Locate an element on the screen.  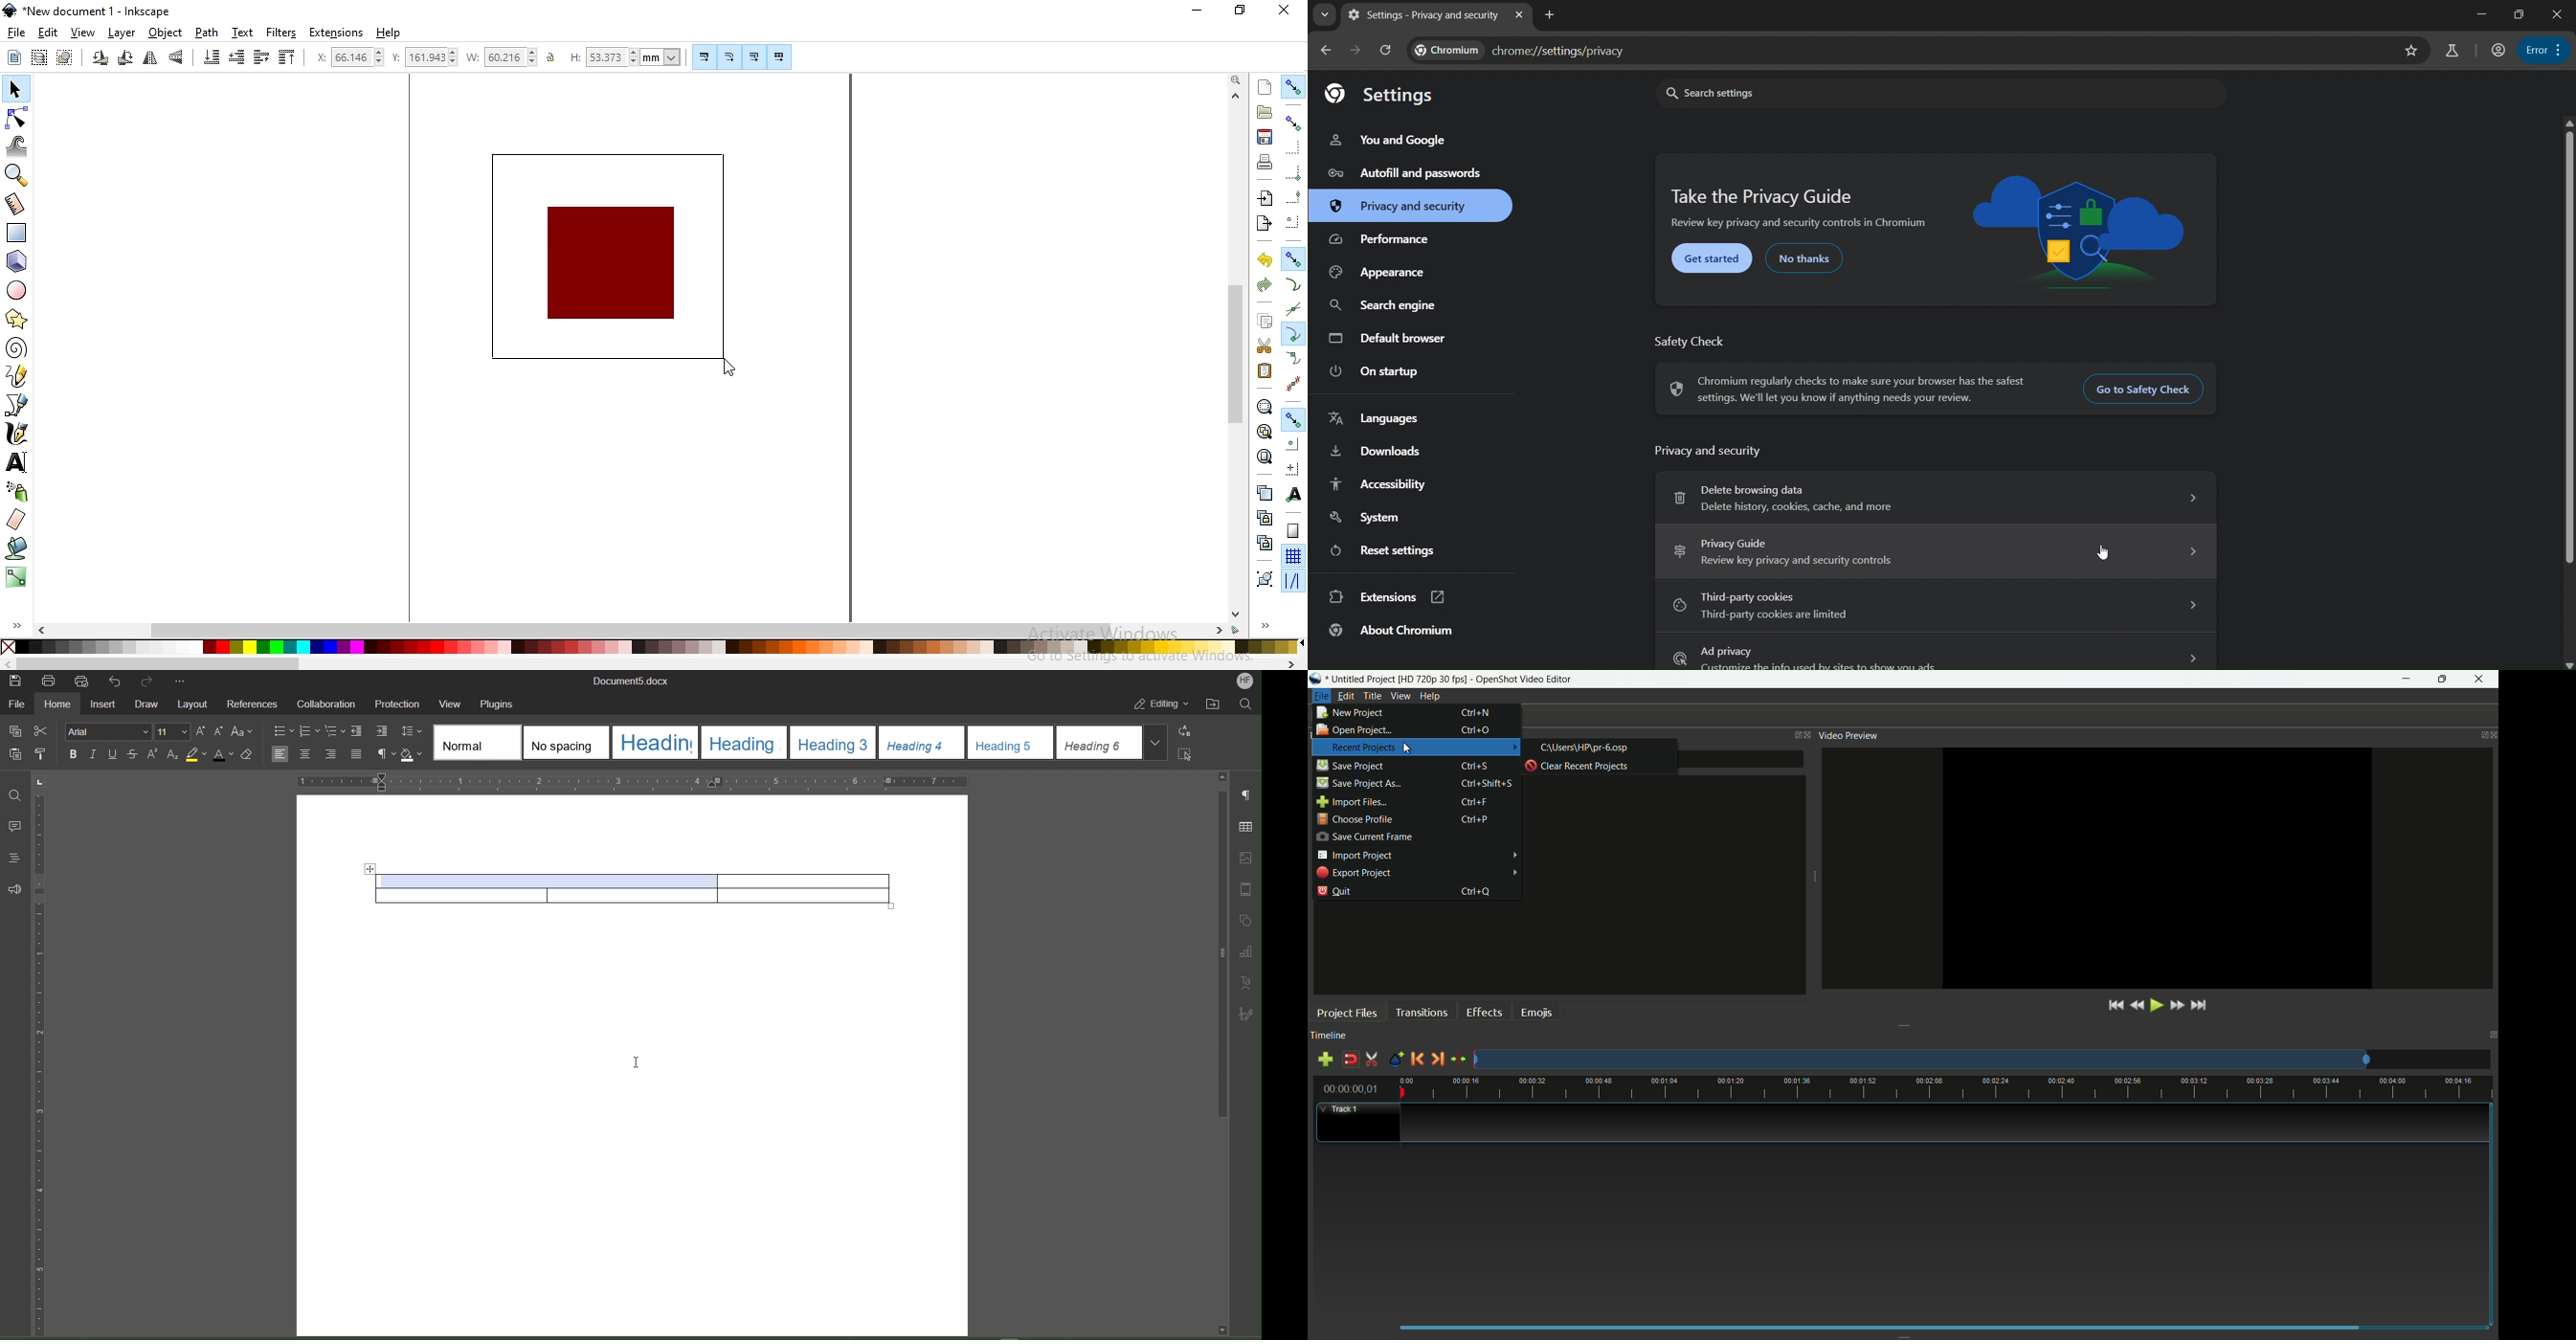
create spiral is located at coordinates (15, 348).